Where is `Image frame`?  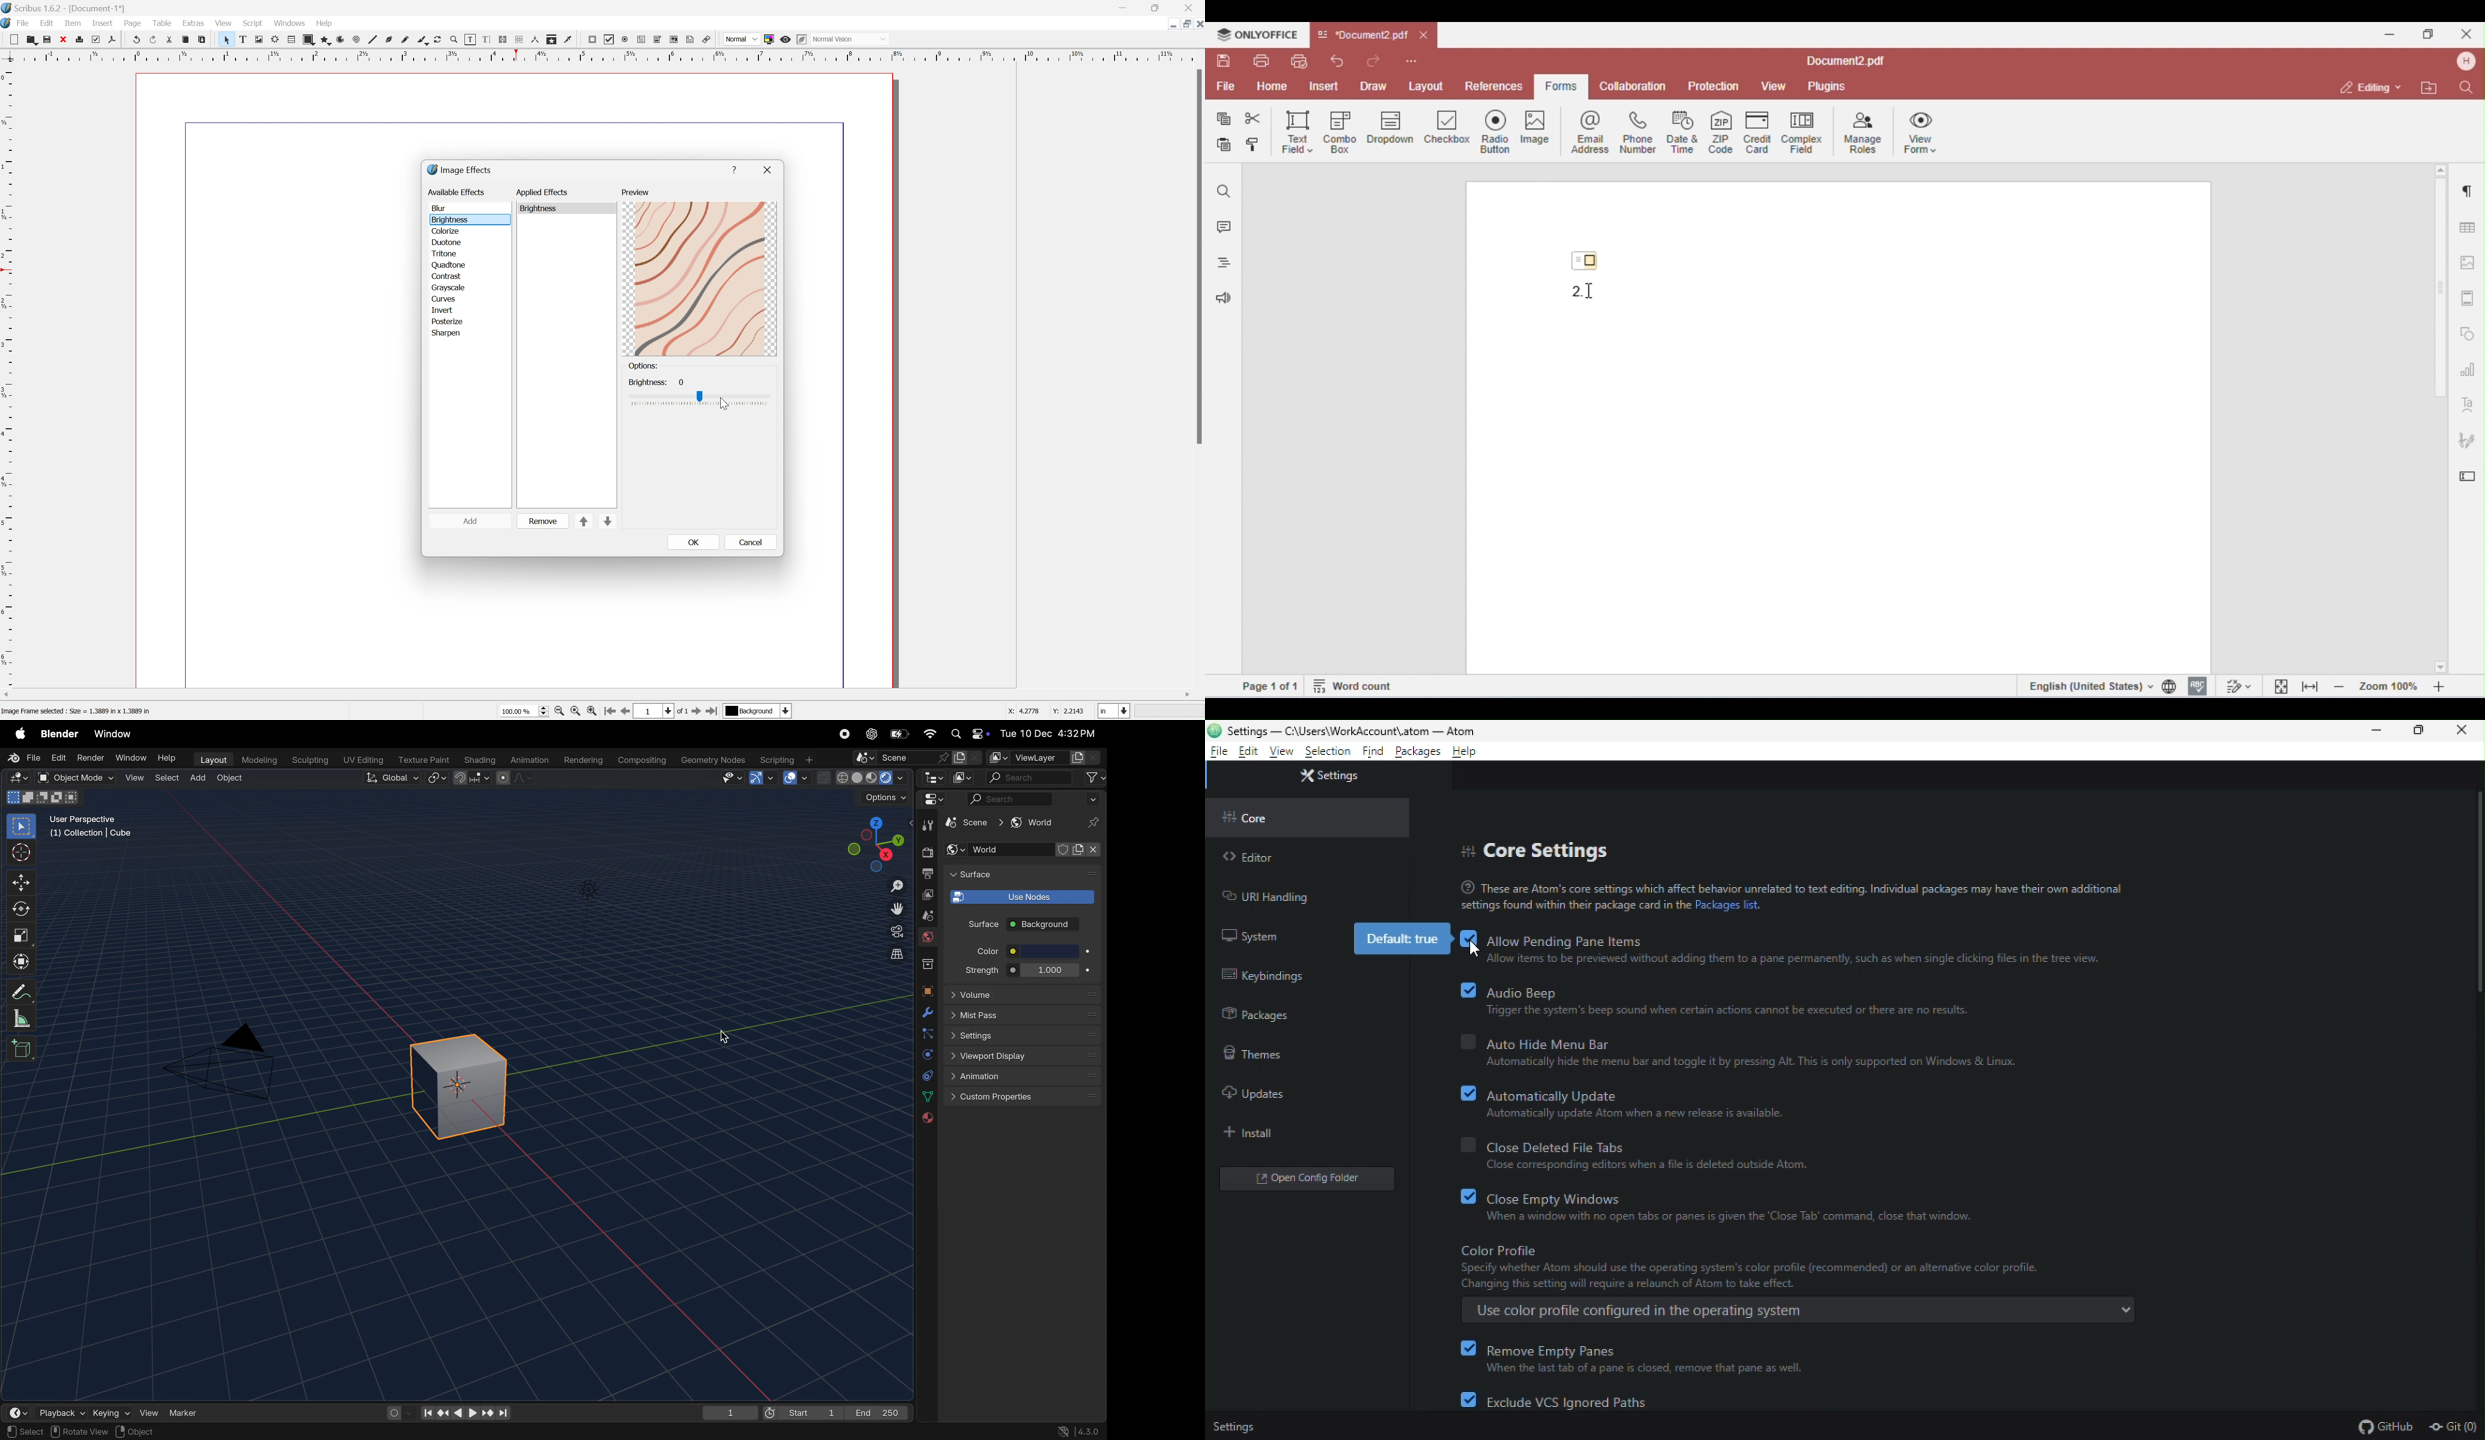
Image frame is located at coordinates (257, 37).